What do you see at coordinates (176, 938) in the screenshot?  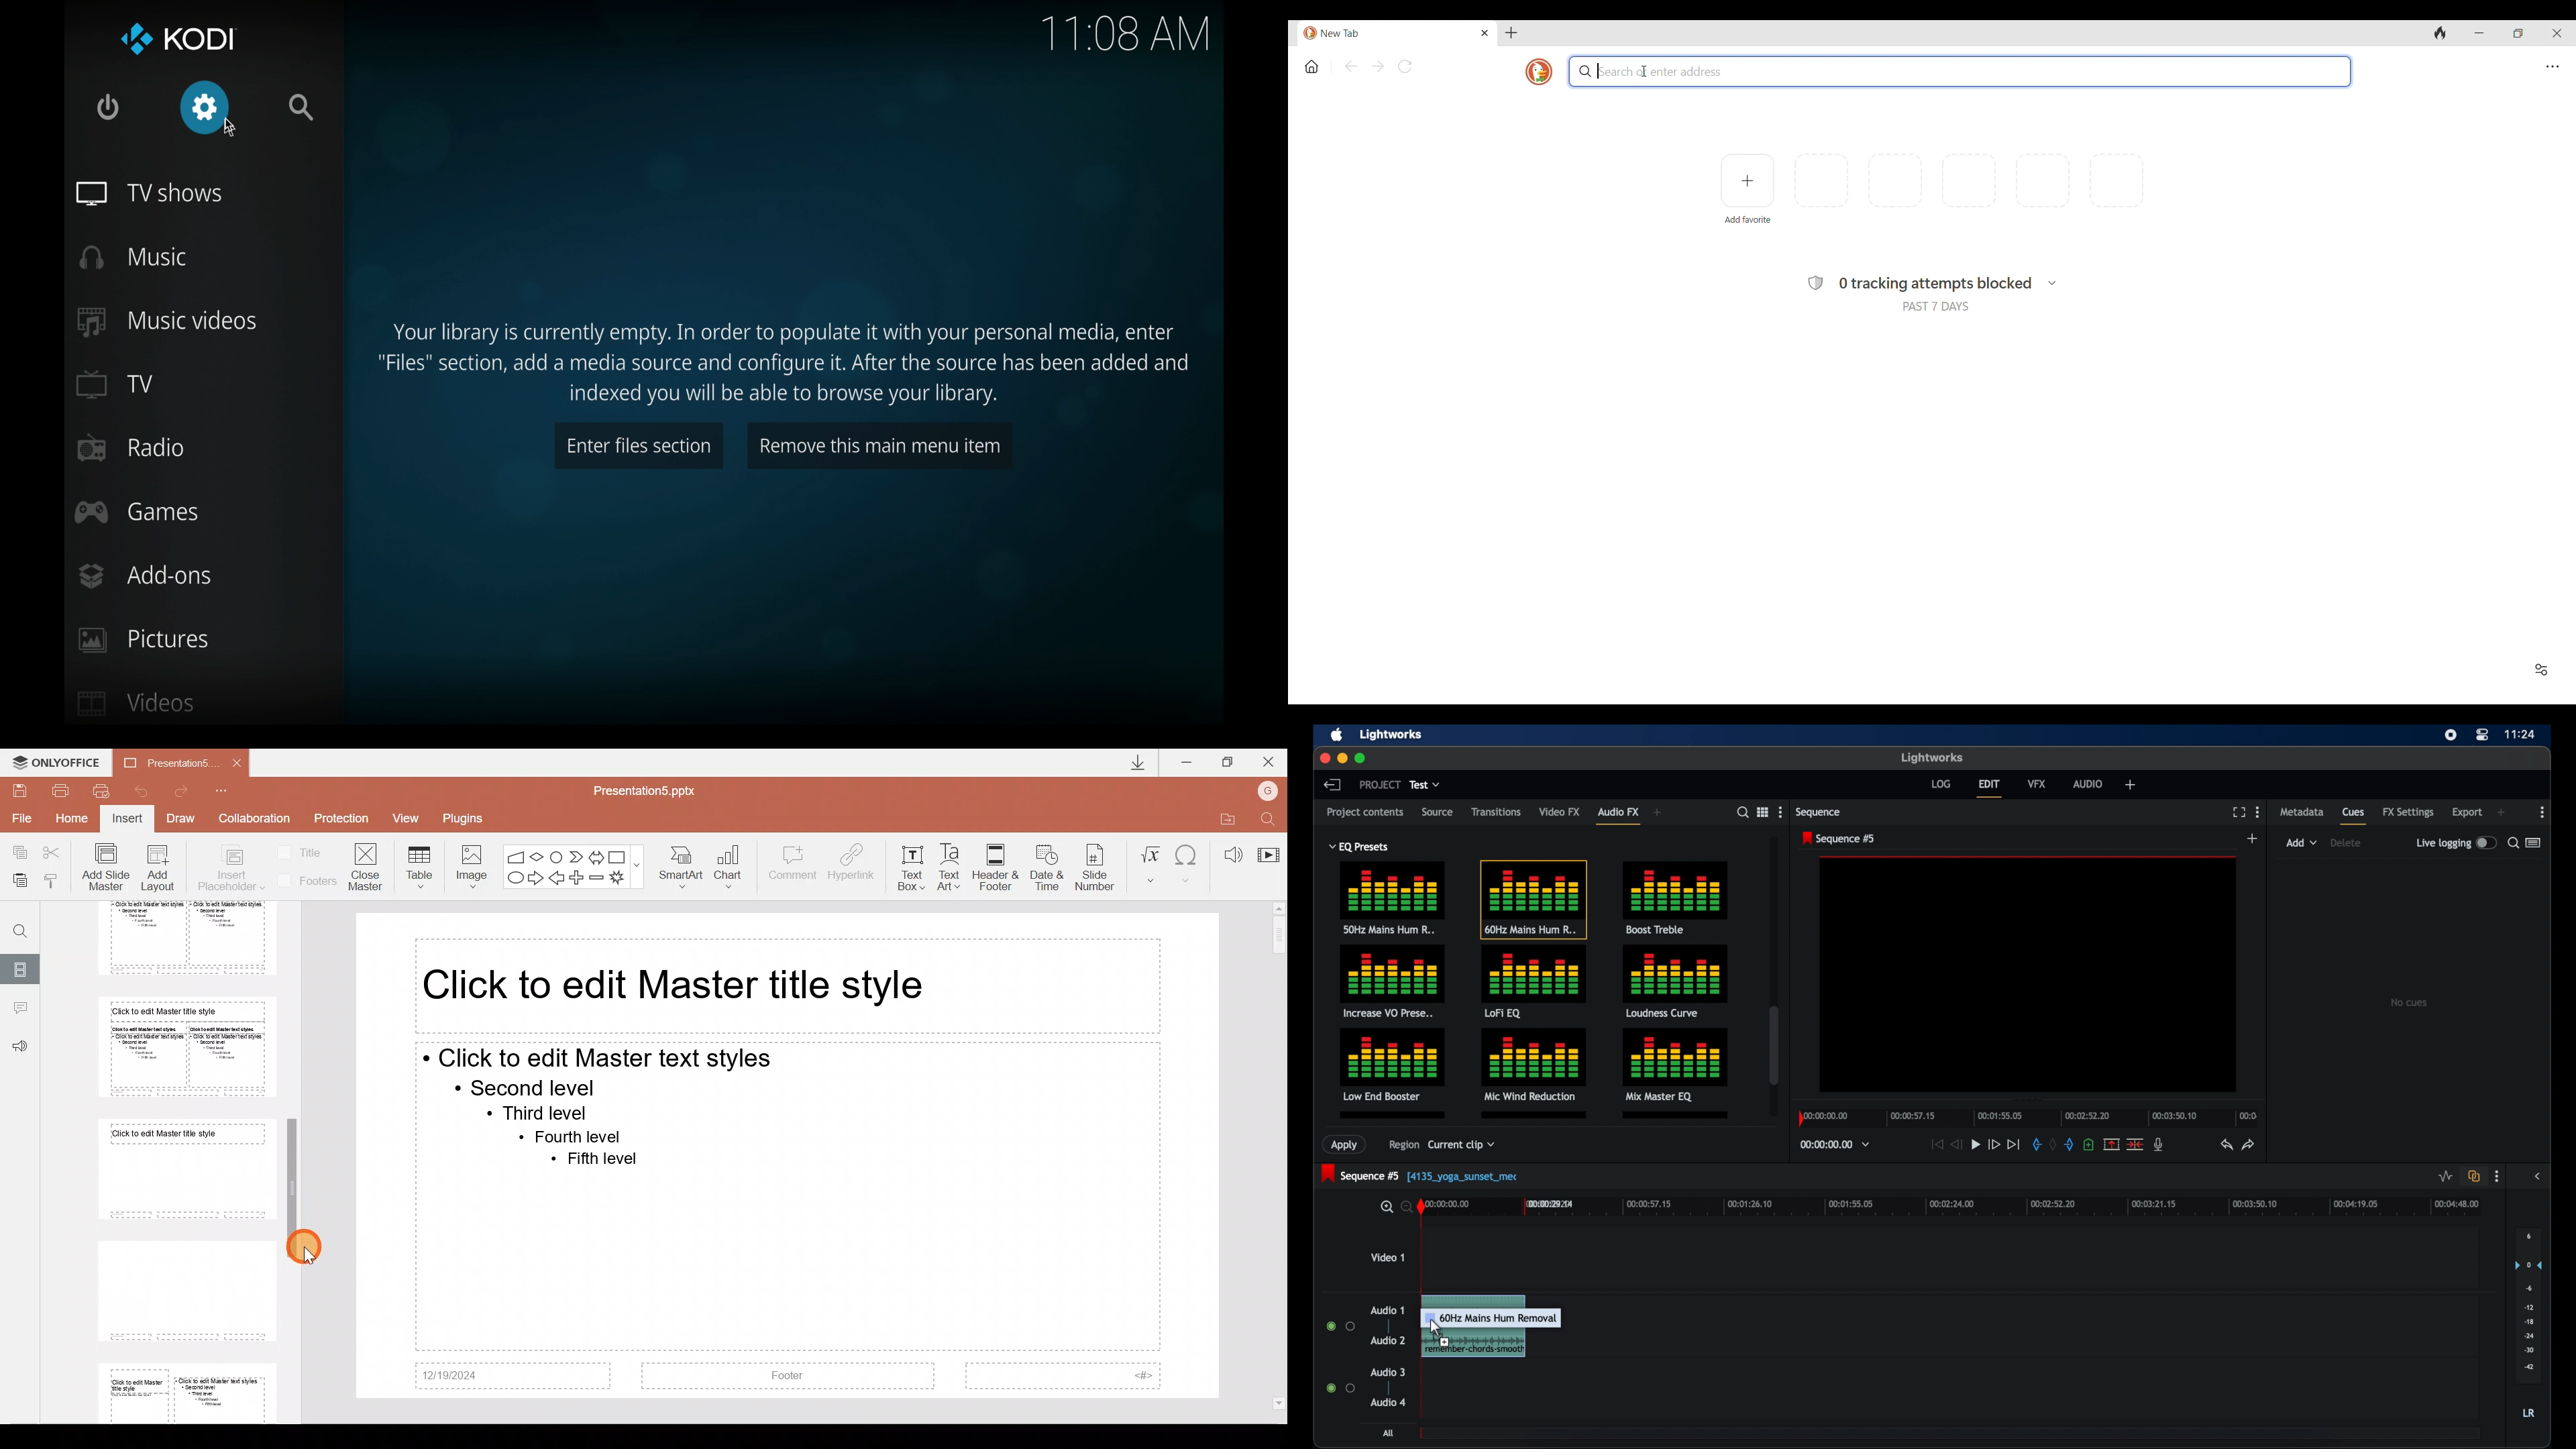 I see `Slide 5` at bounding box center [176, 938].